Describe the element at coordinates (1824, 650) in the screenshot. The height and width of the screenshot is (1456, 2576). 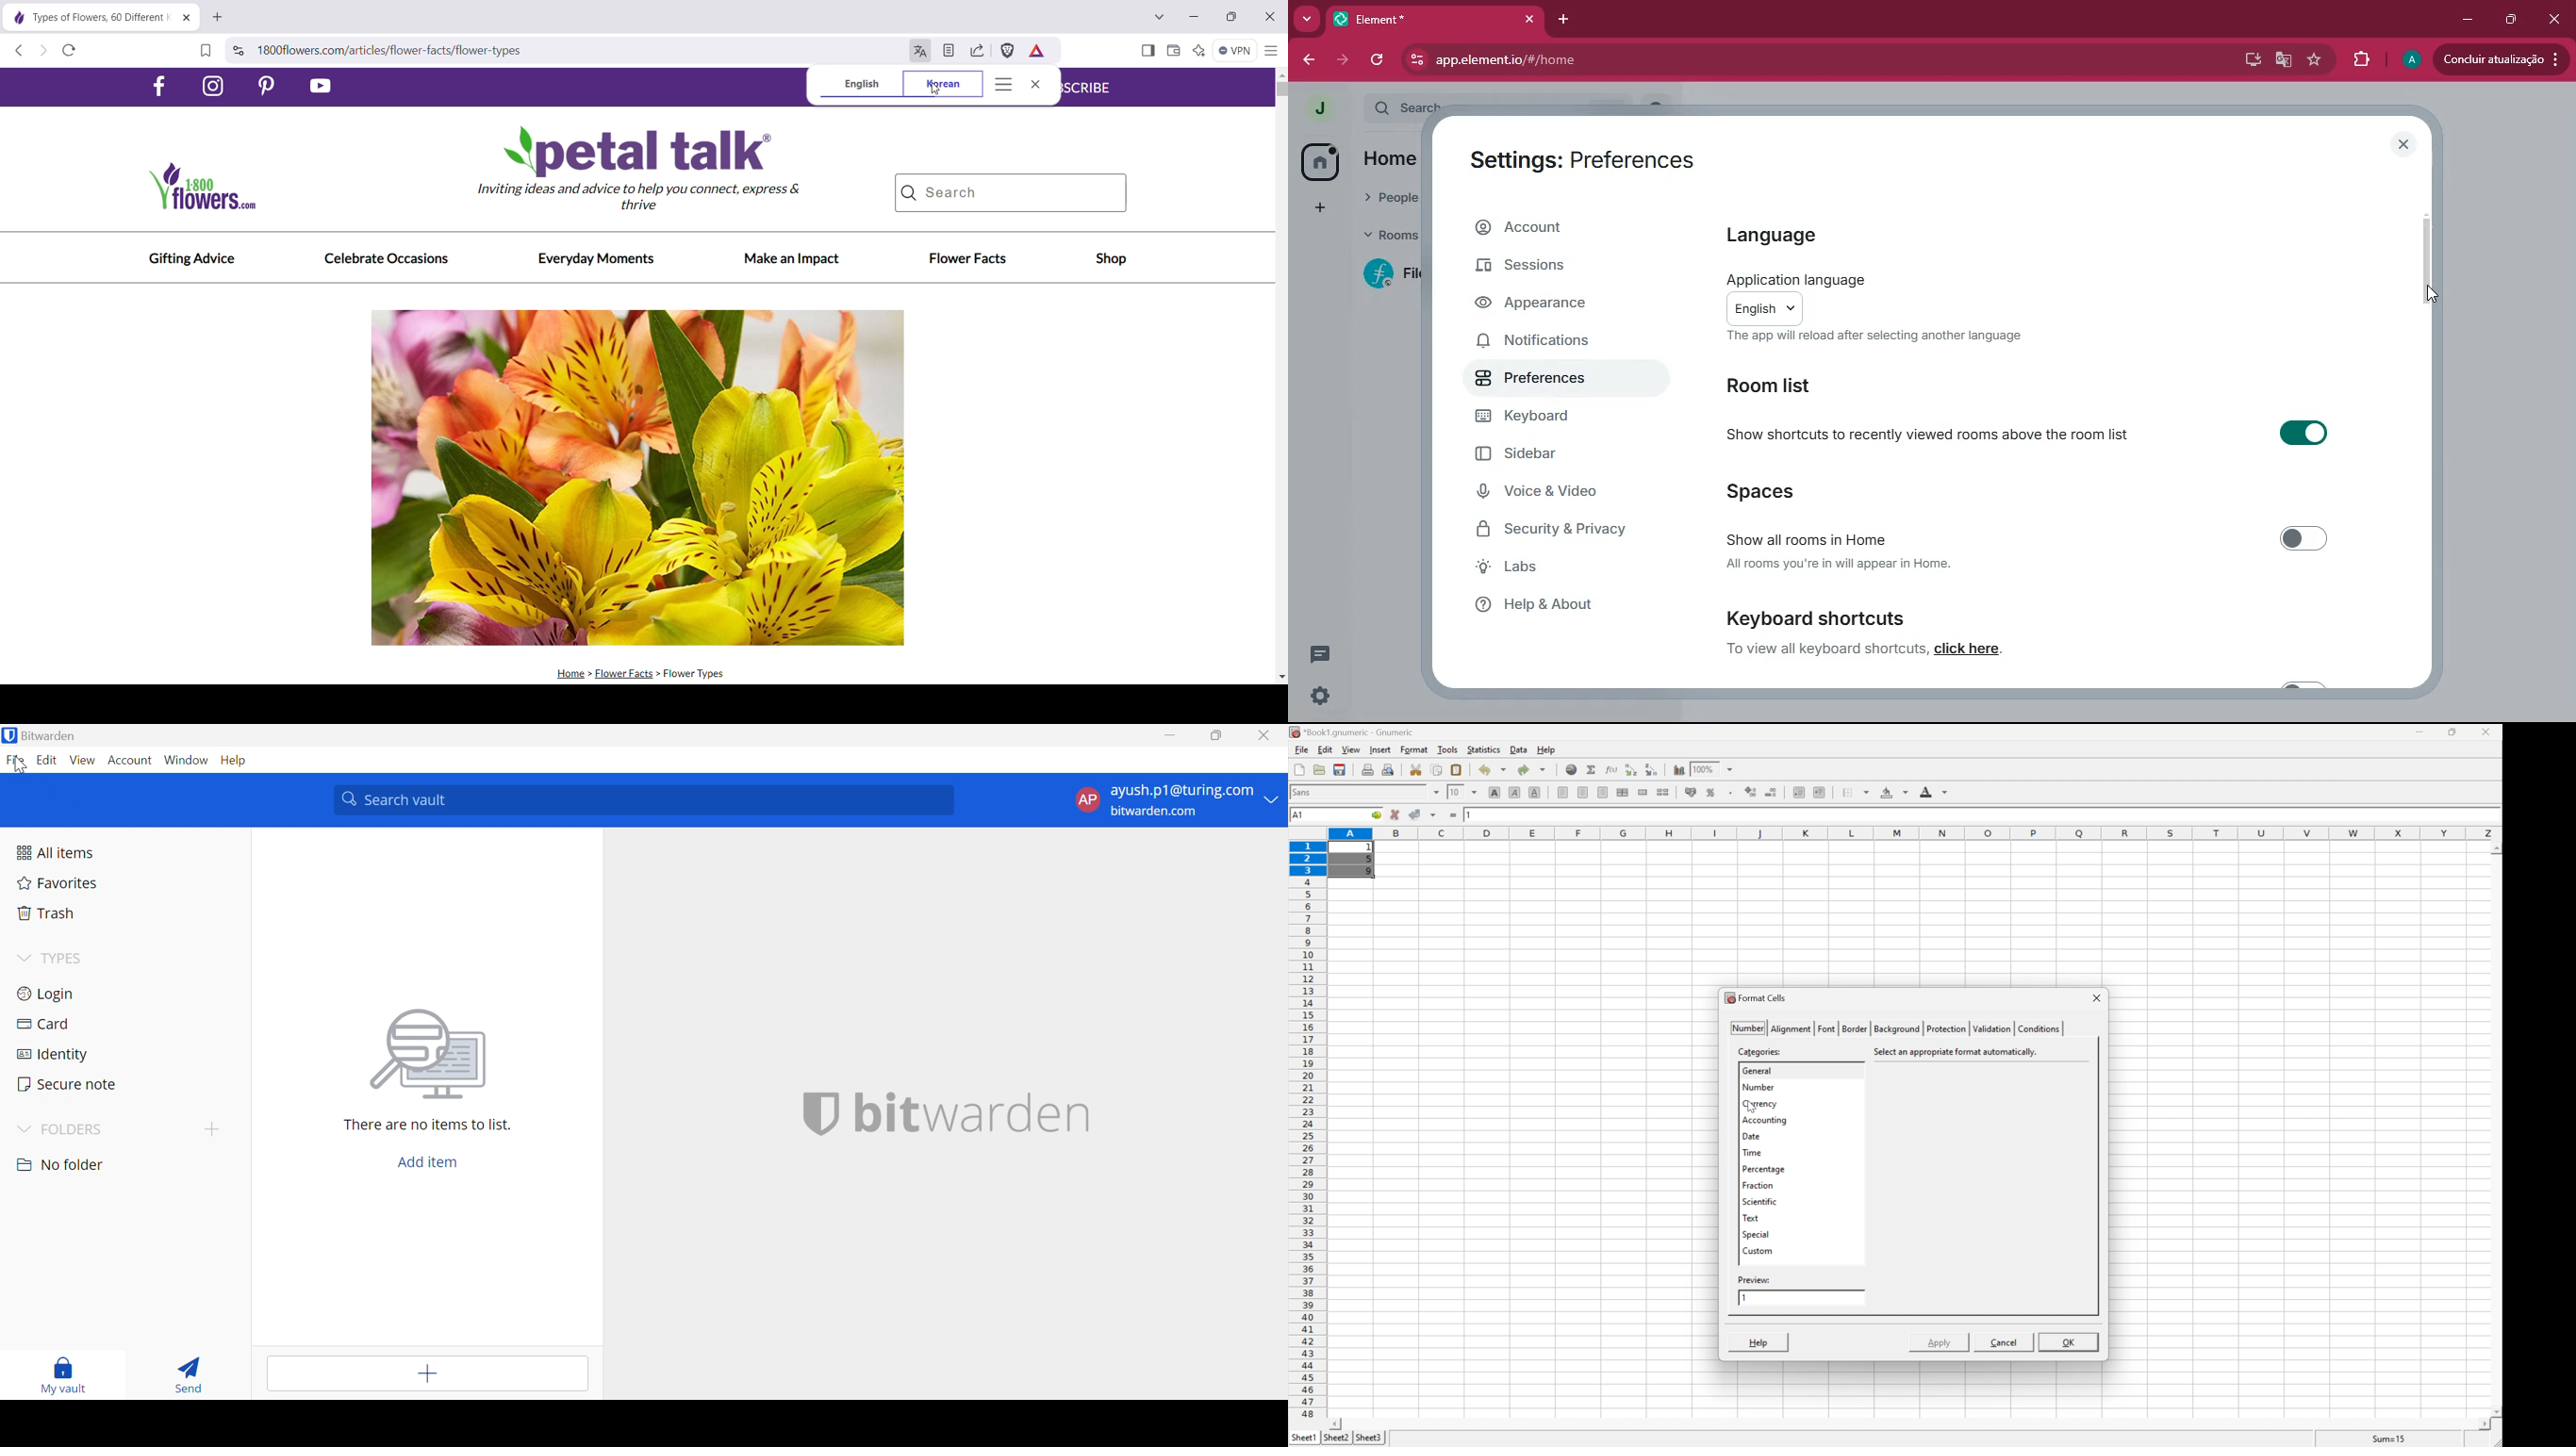
I see `To view all keyboard shortcuts,` at that location.